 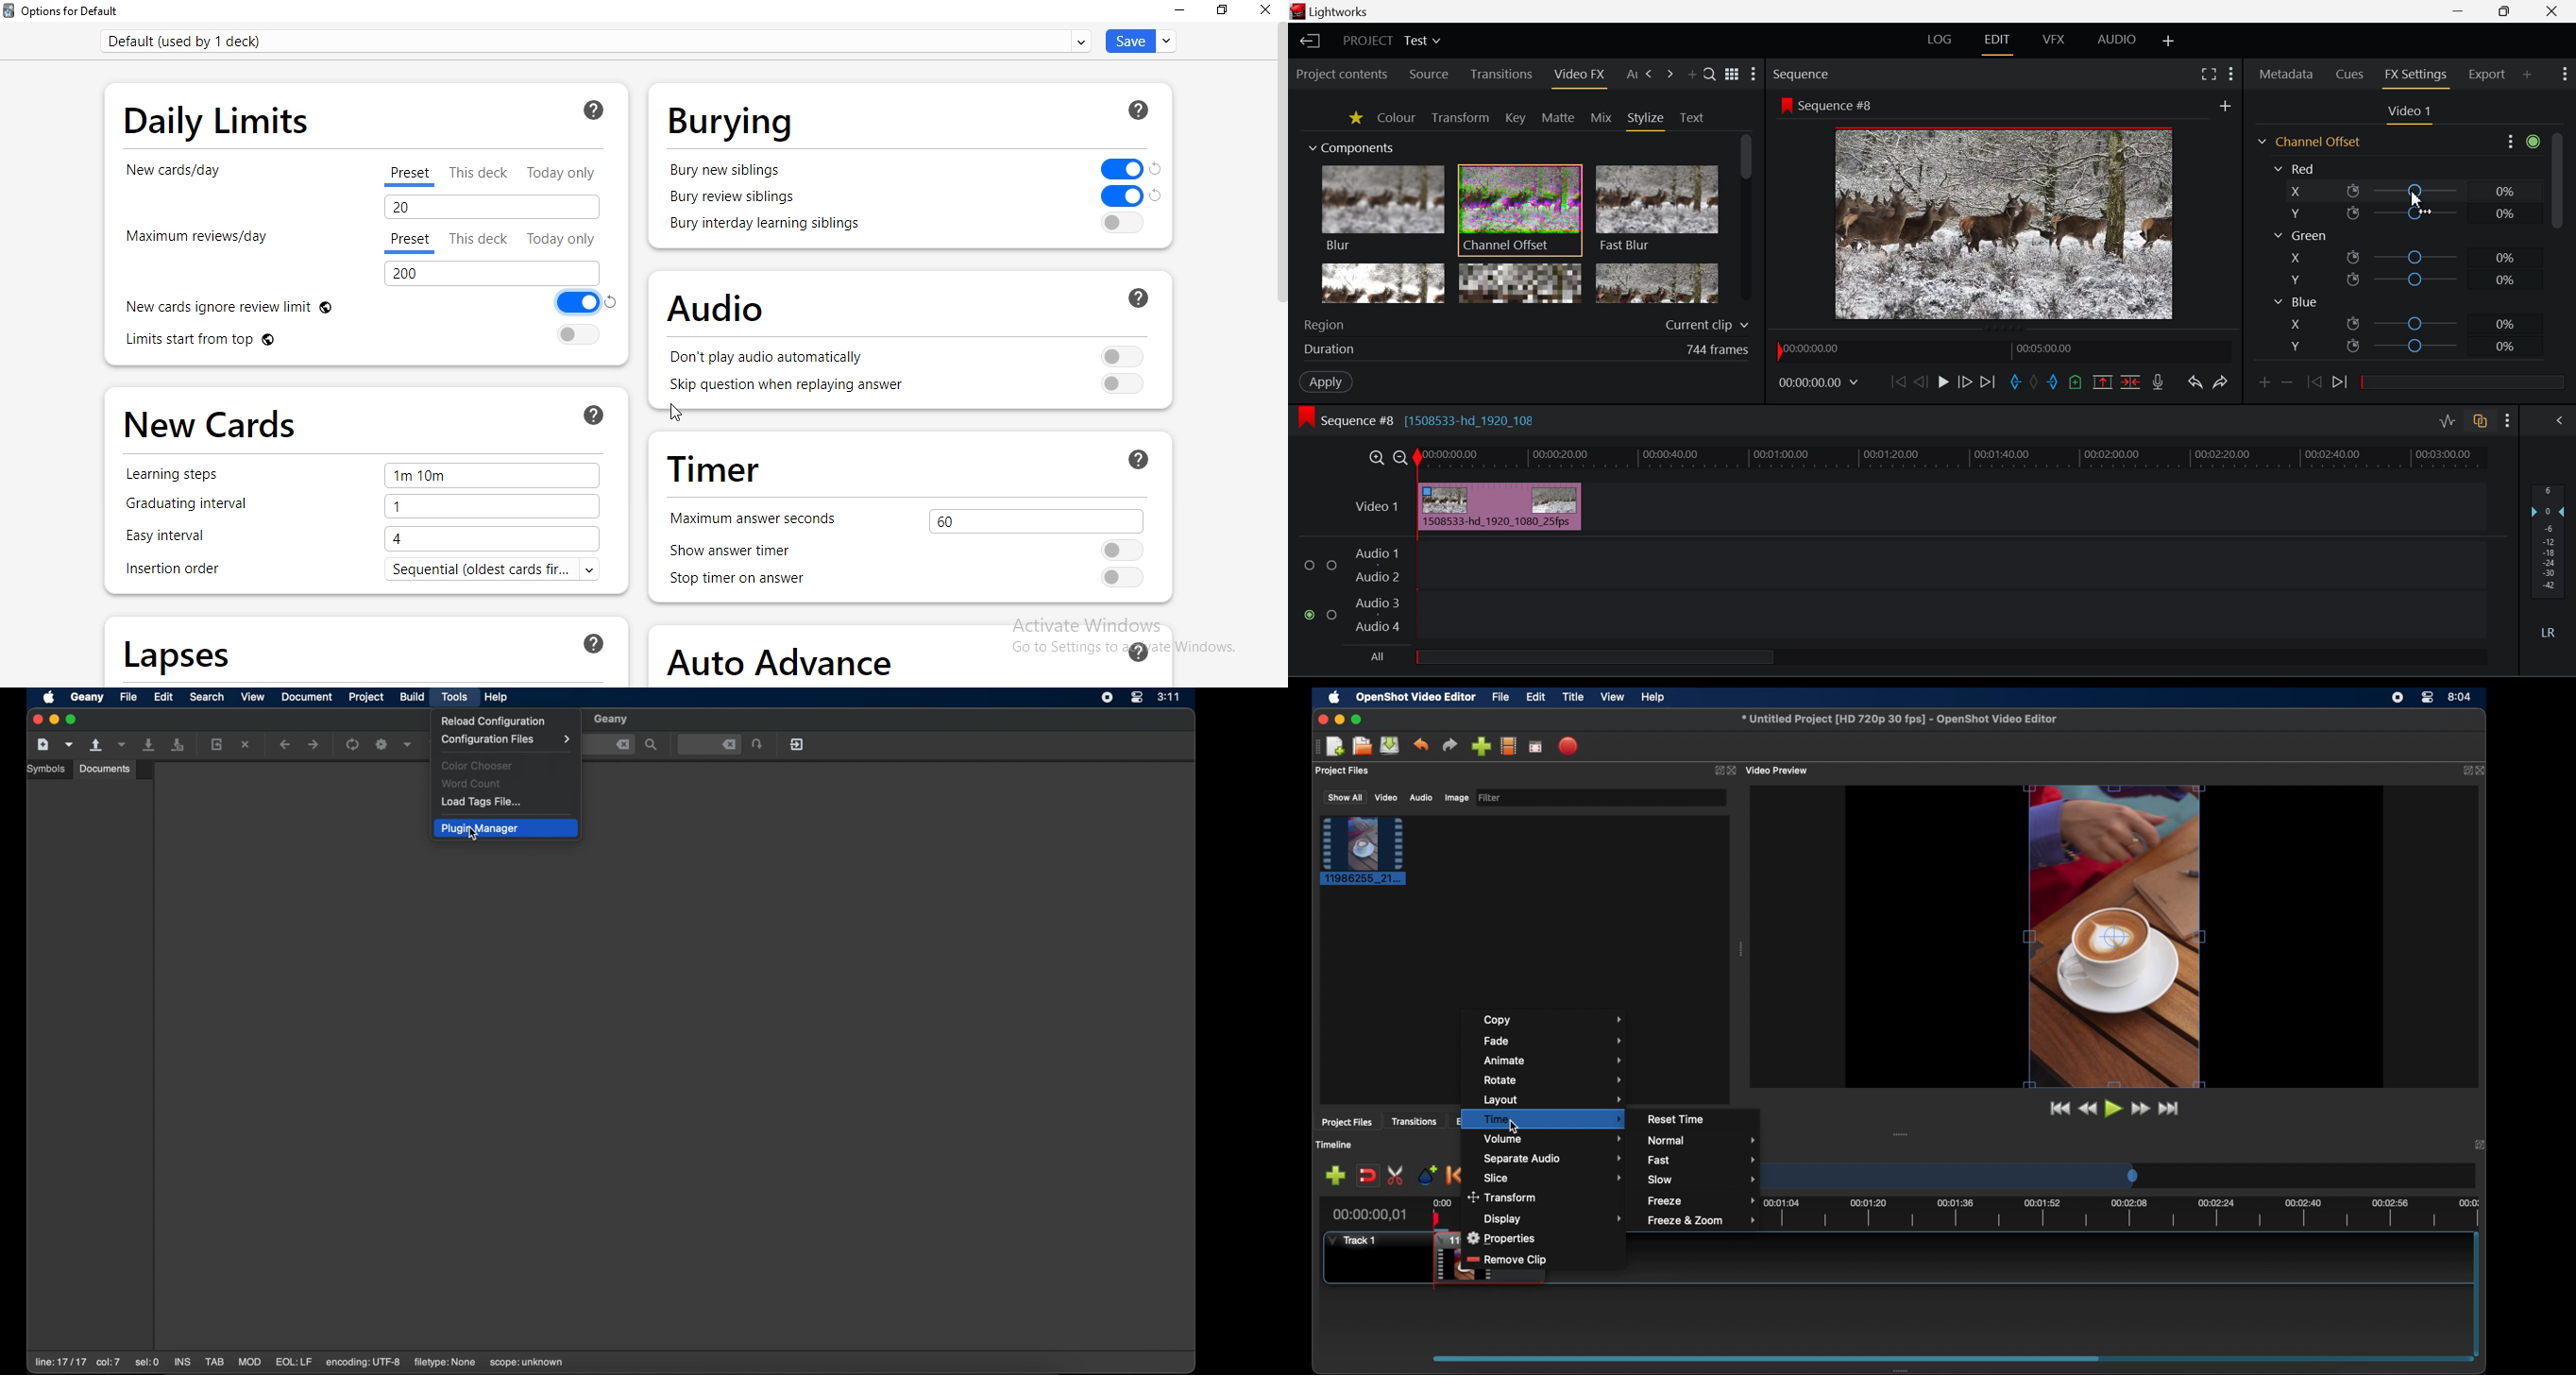 What do you see at coordinates (1033, 517) in the screenshot?
I see `60` at bounding box center [1033, 517].